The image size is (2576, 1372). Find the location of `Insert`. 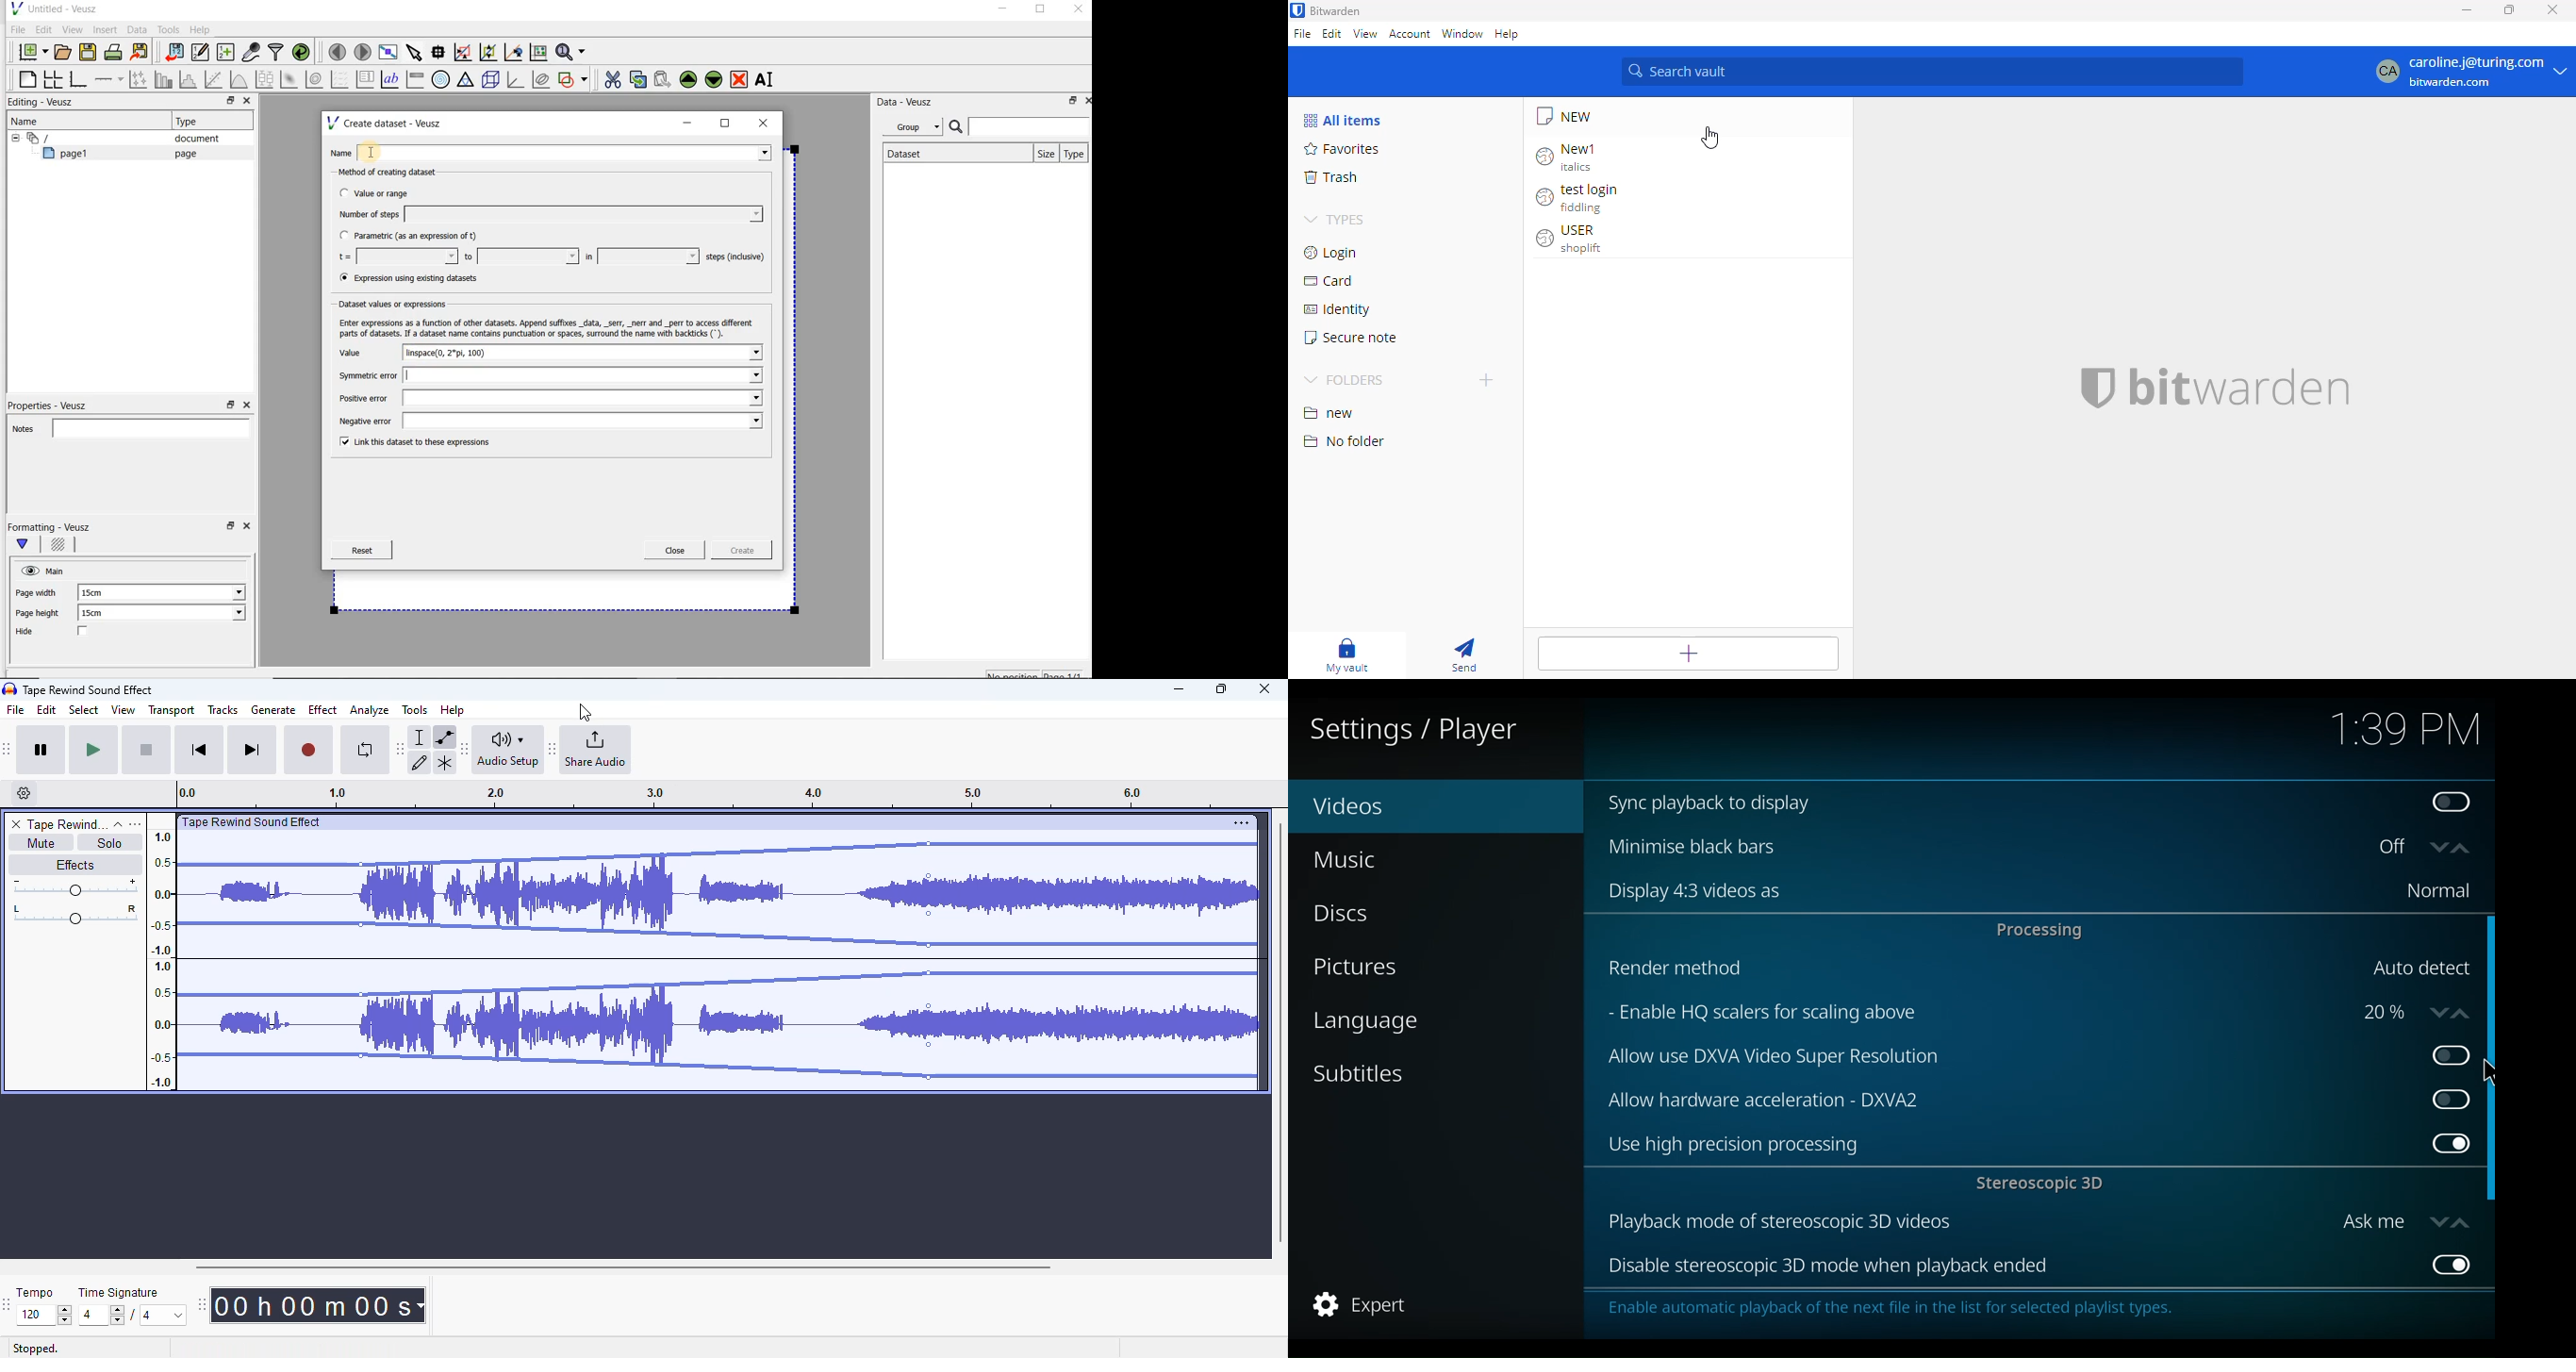

Insert is located at coordinates (107, 29).